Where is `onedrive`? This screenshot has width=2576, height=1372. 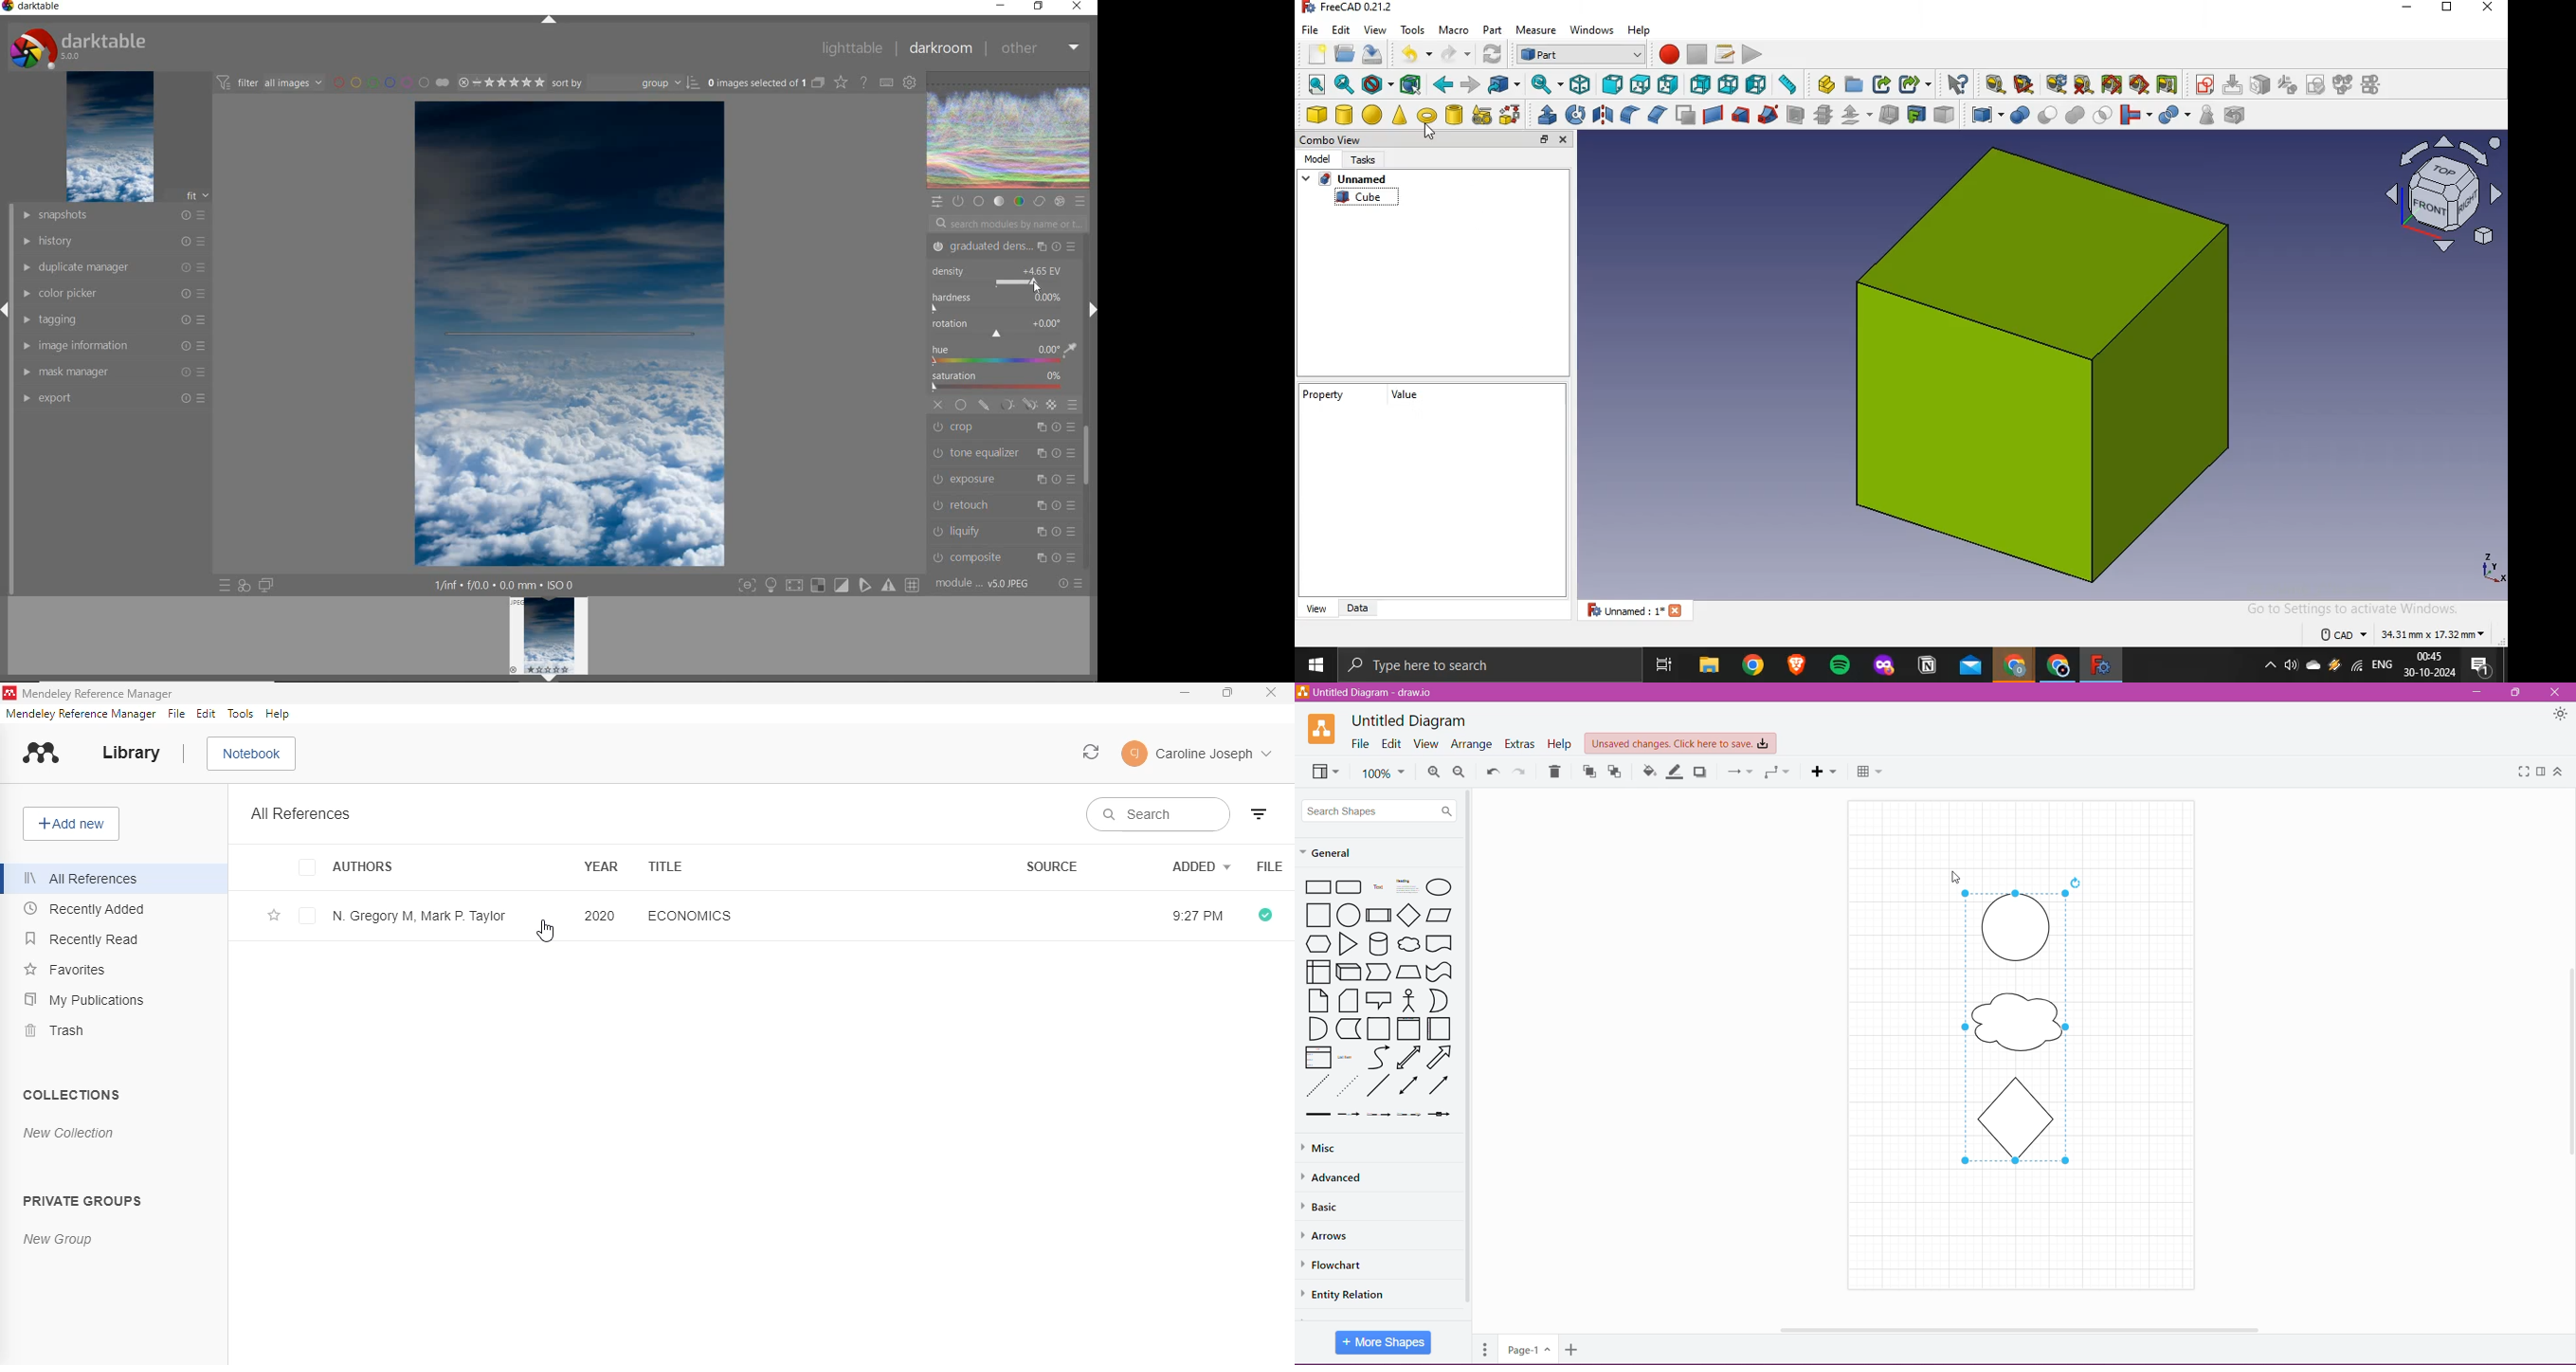
onedrive is located at coordinates (2315, 667).